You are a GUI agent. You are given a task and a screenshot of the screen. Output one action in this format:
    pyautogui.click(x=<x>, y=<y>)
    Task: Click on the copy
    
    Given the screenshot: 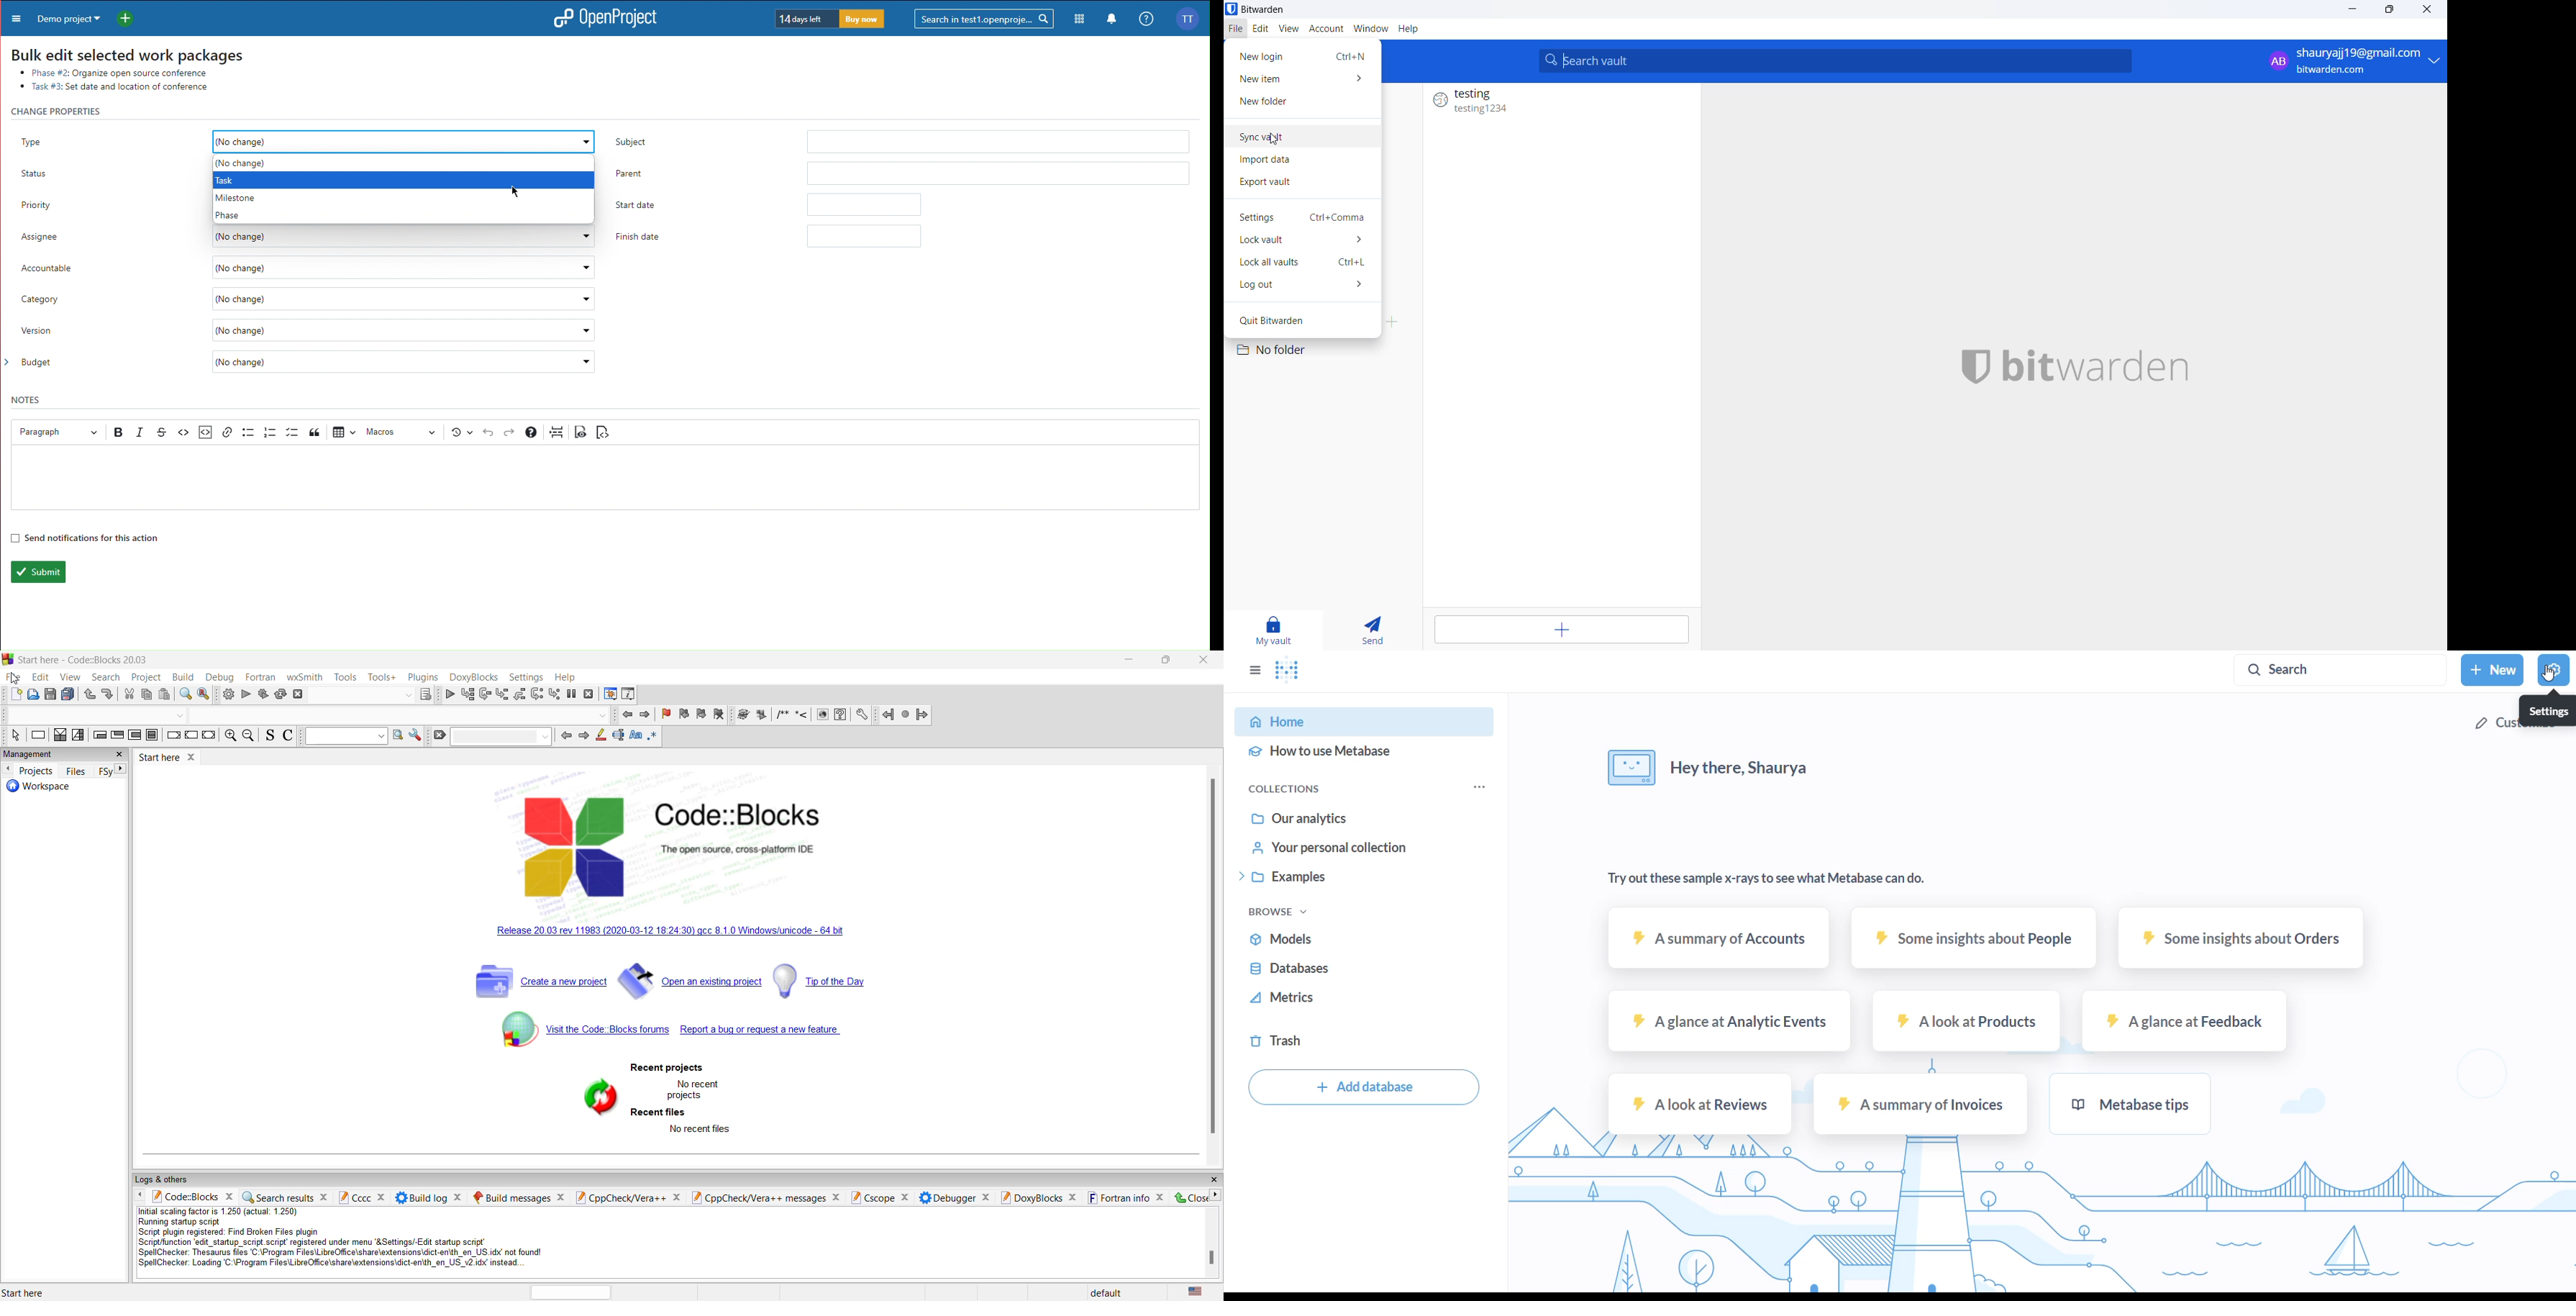 What is the action you would take?
    pyautogui.click(x=147, y=695)
    